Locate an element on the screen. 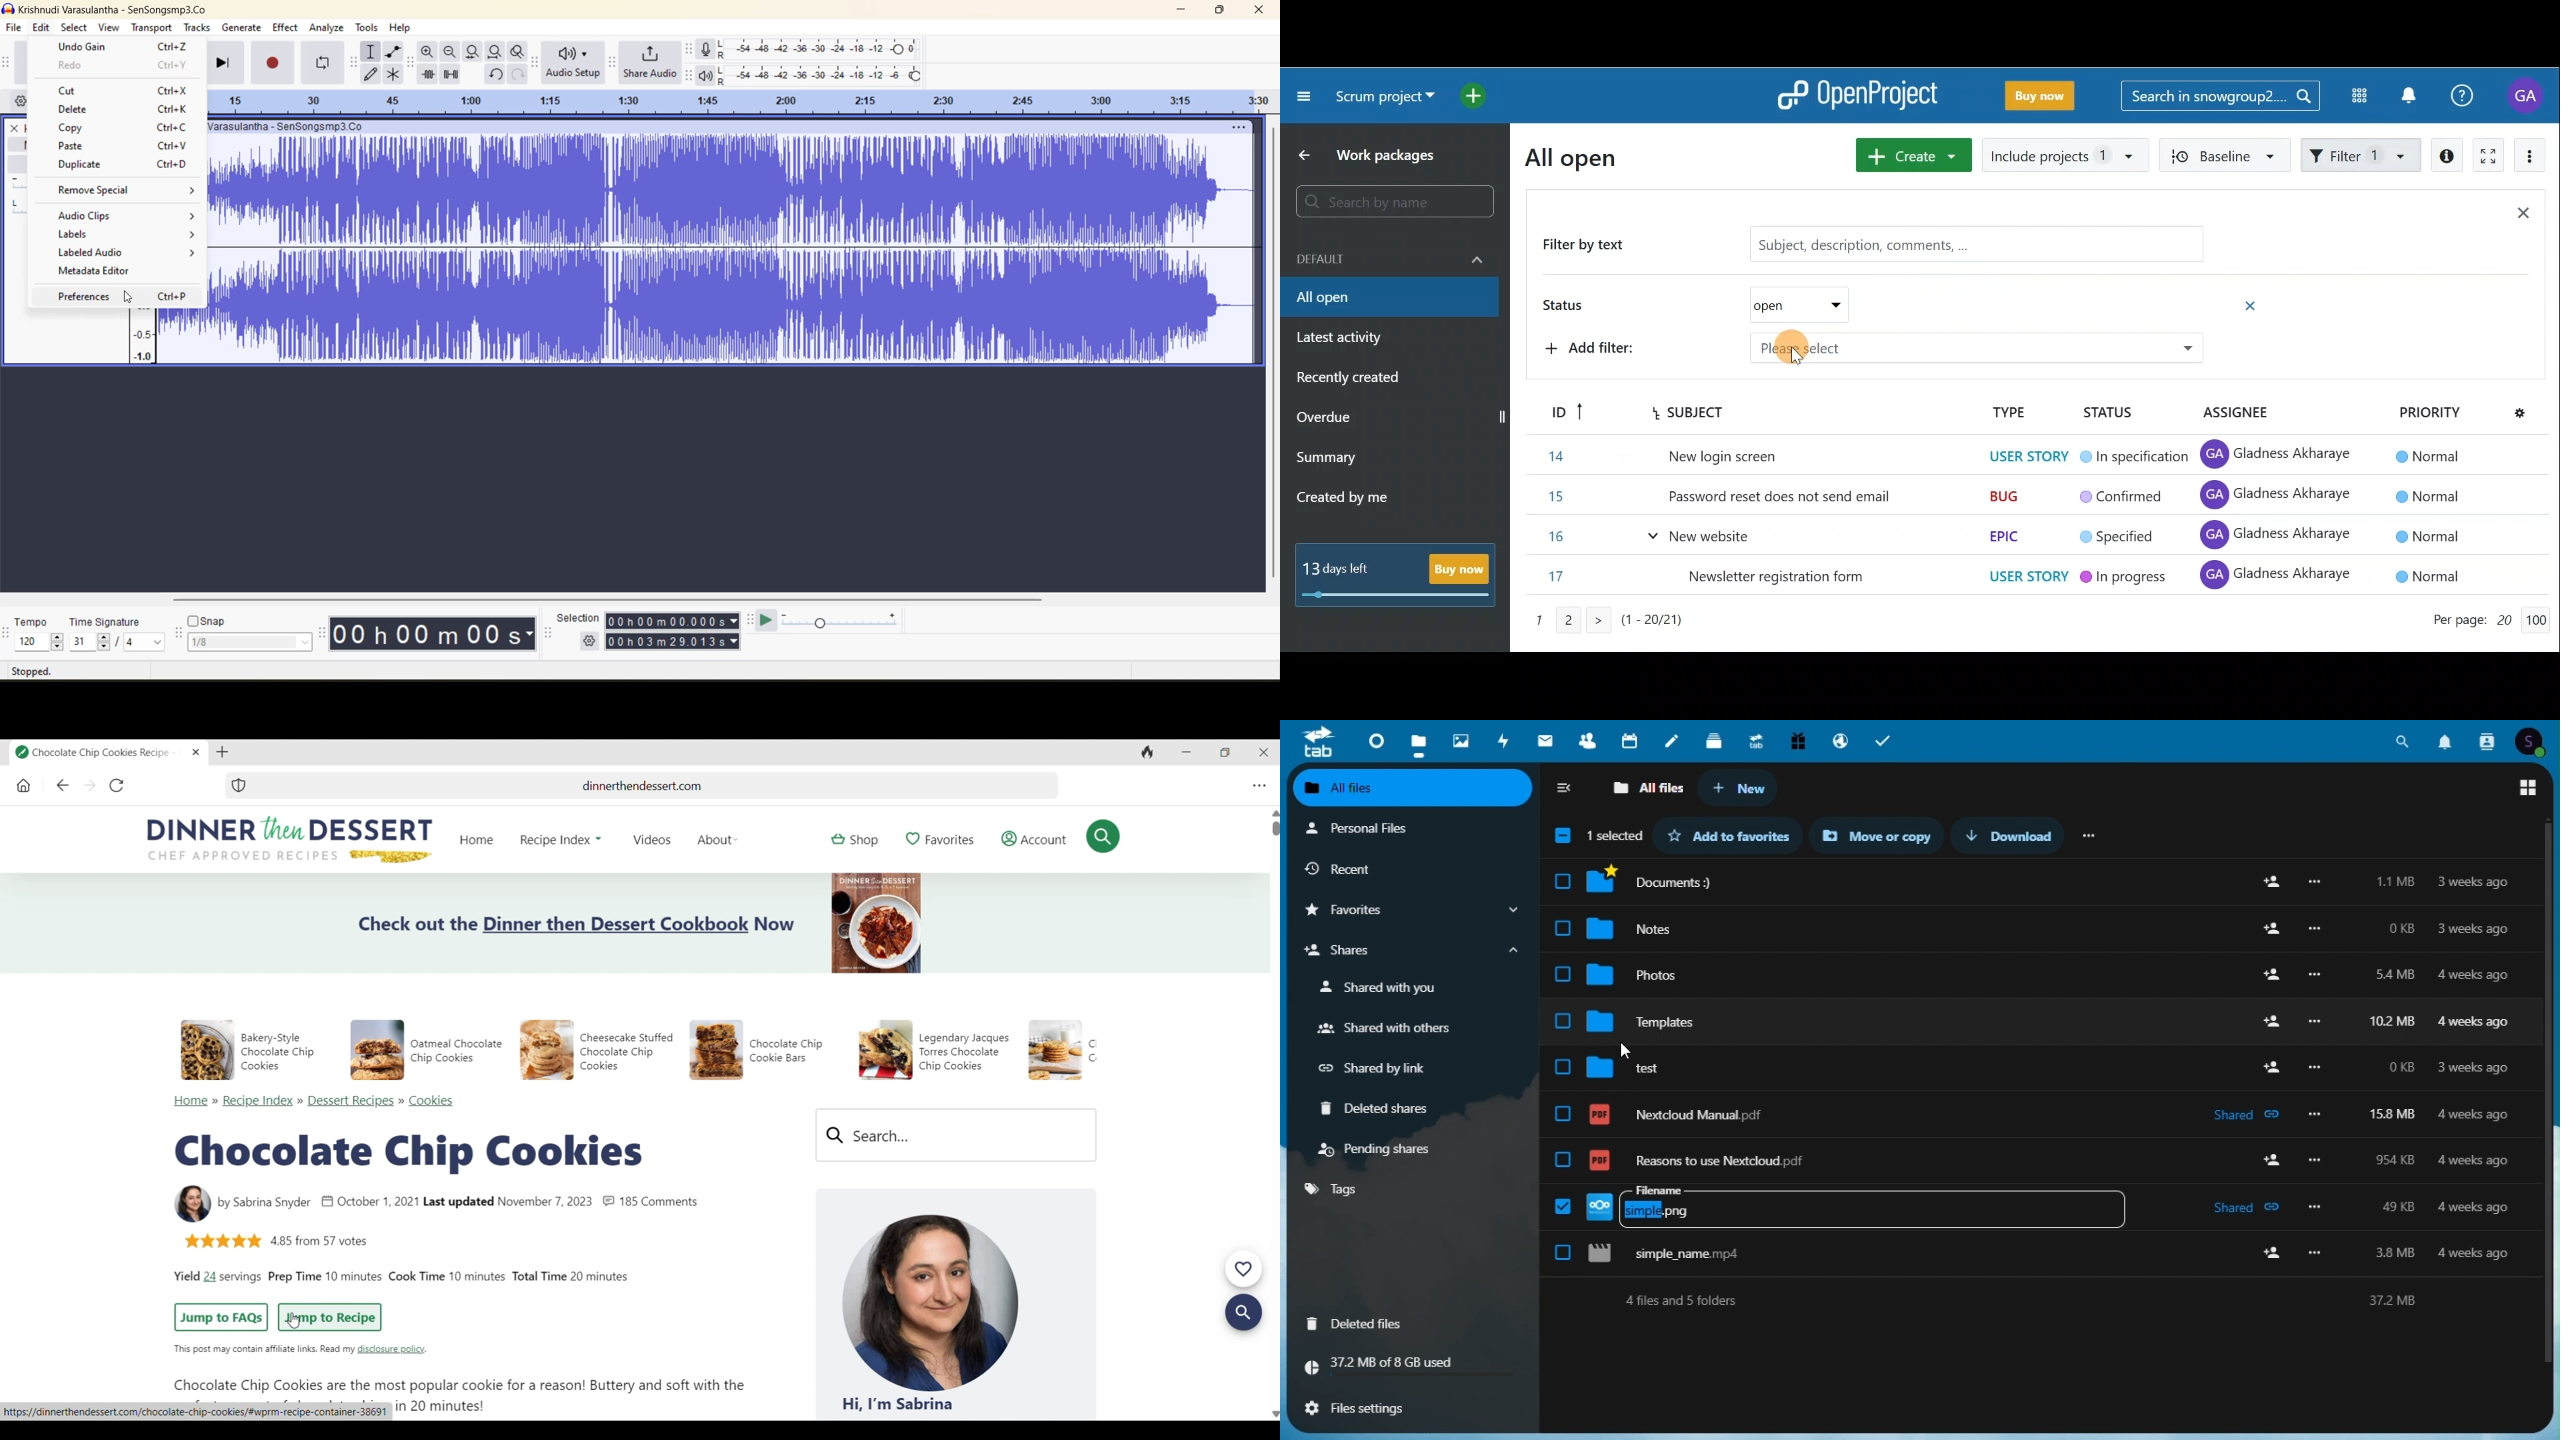 The image size is (2576, 1456). tab is located at coordinates (1310, 741).